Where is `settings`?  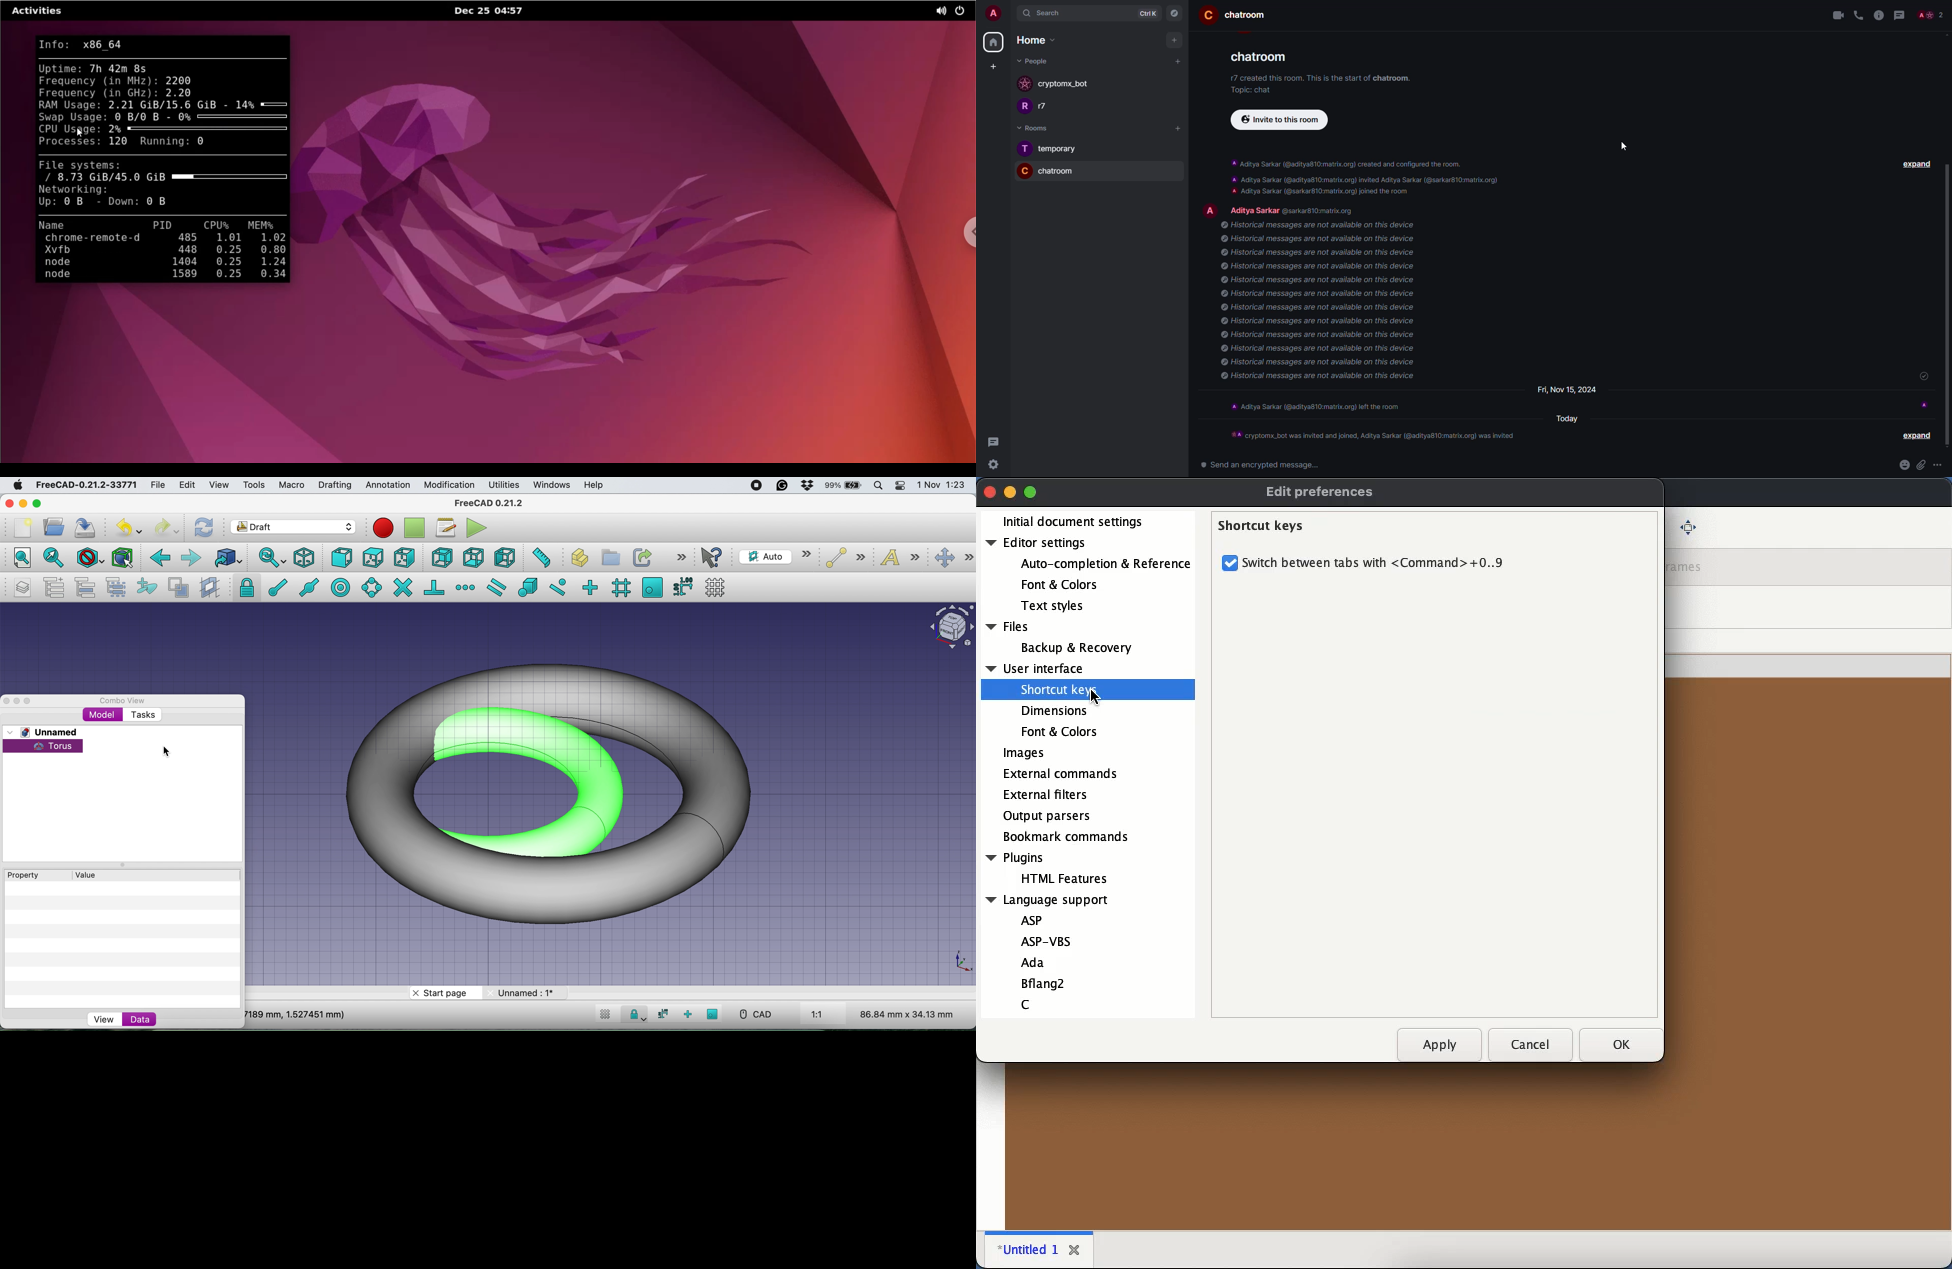
settings is located at coordinates (990, 466).